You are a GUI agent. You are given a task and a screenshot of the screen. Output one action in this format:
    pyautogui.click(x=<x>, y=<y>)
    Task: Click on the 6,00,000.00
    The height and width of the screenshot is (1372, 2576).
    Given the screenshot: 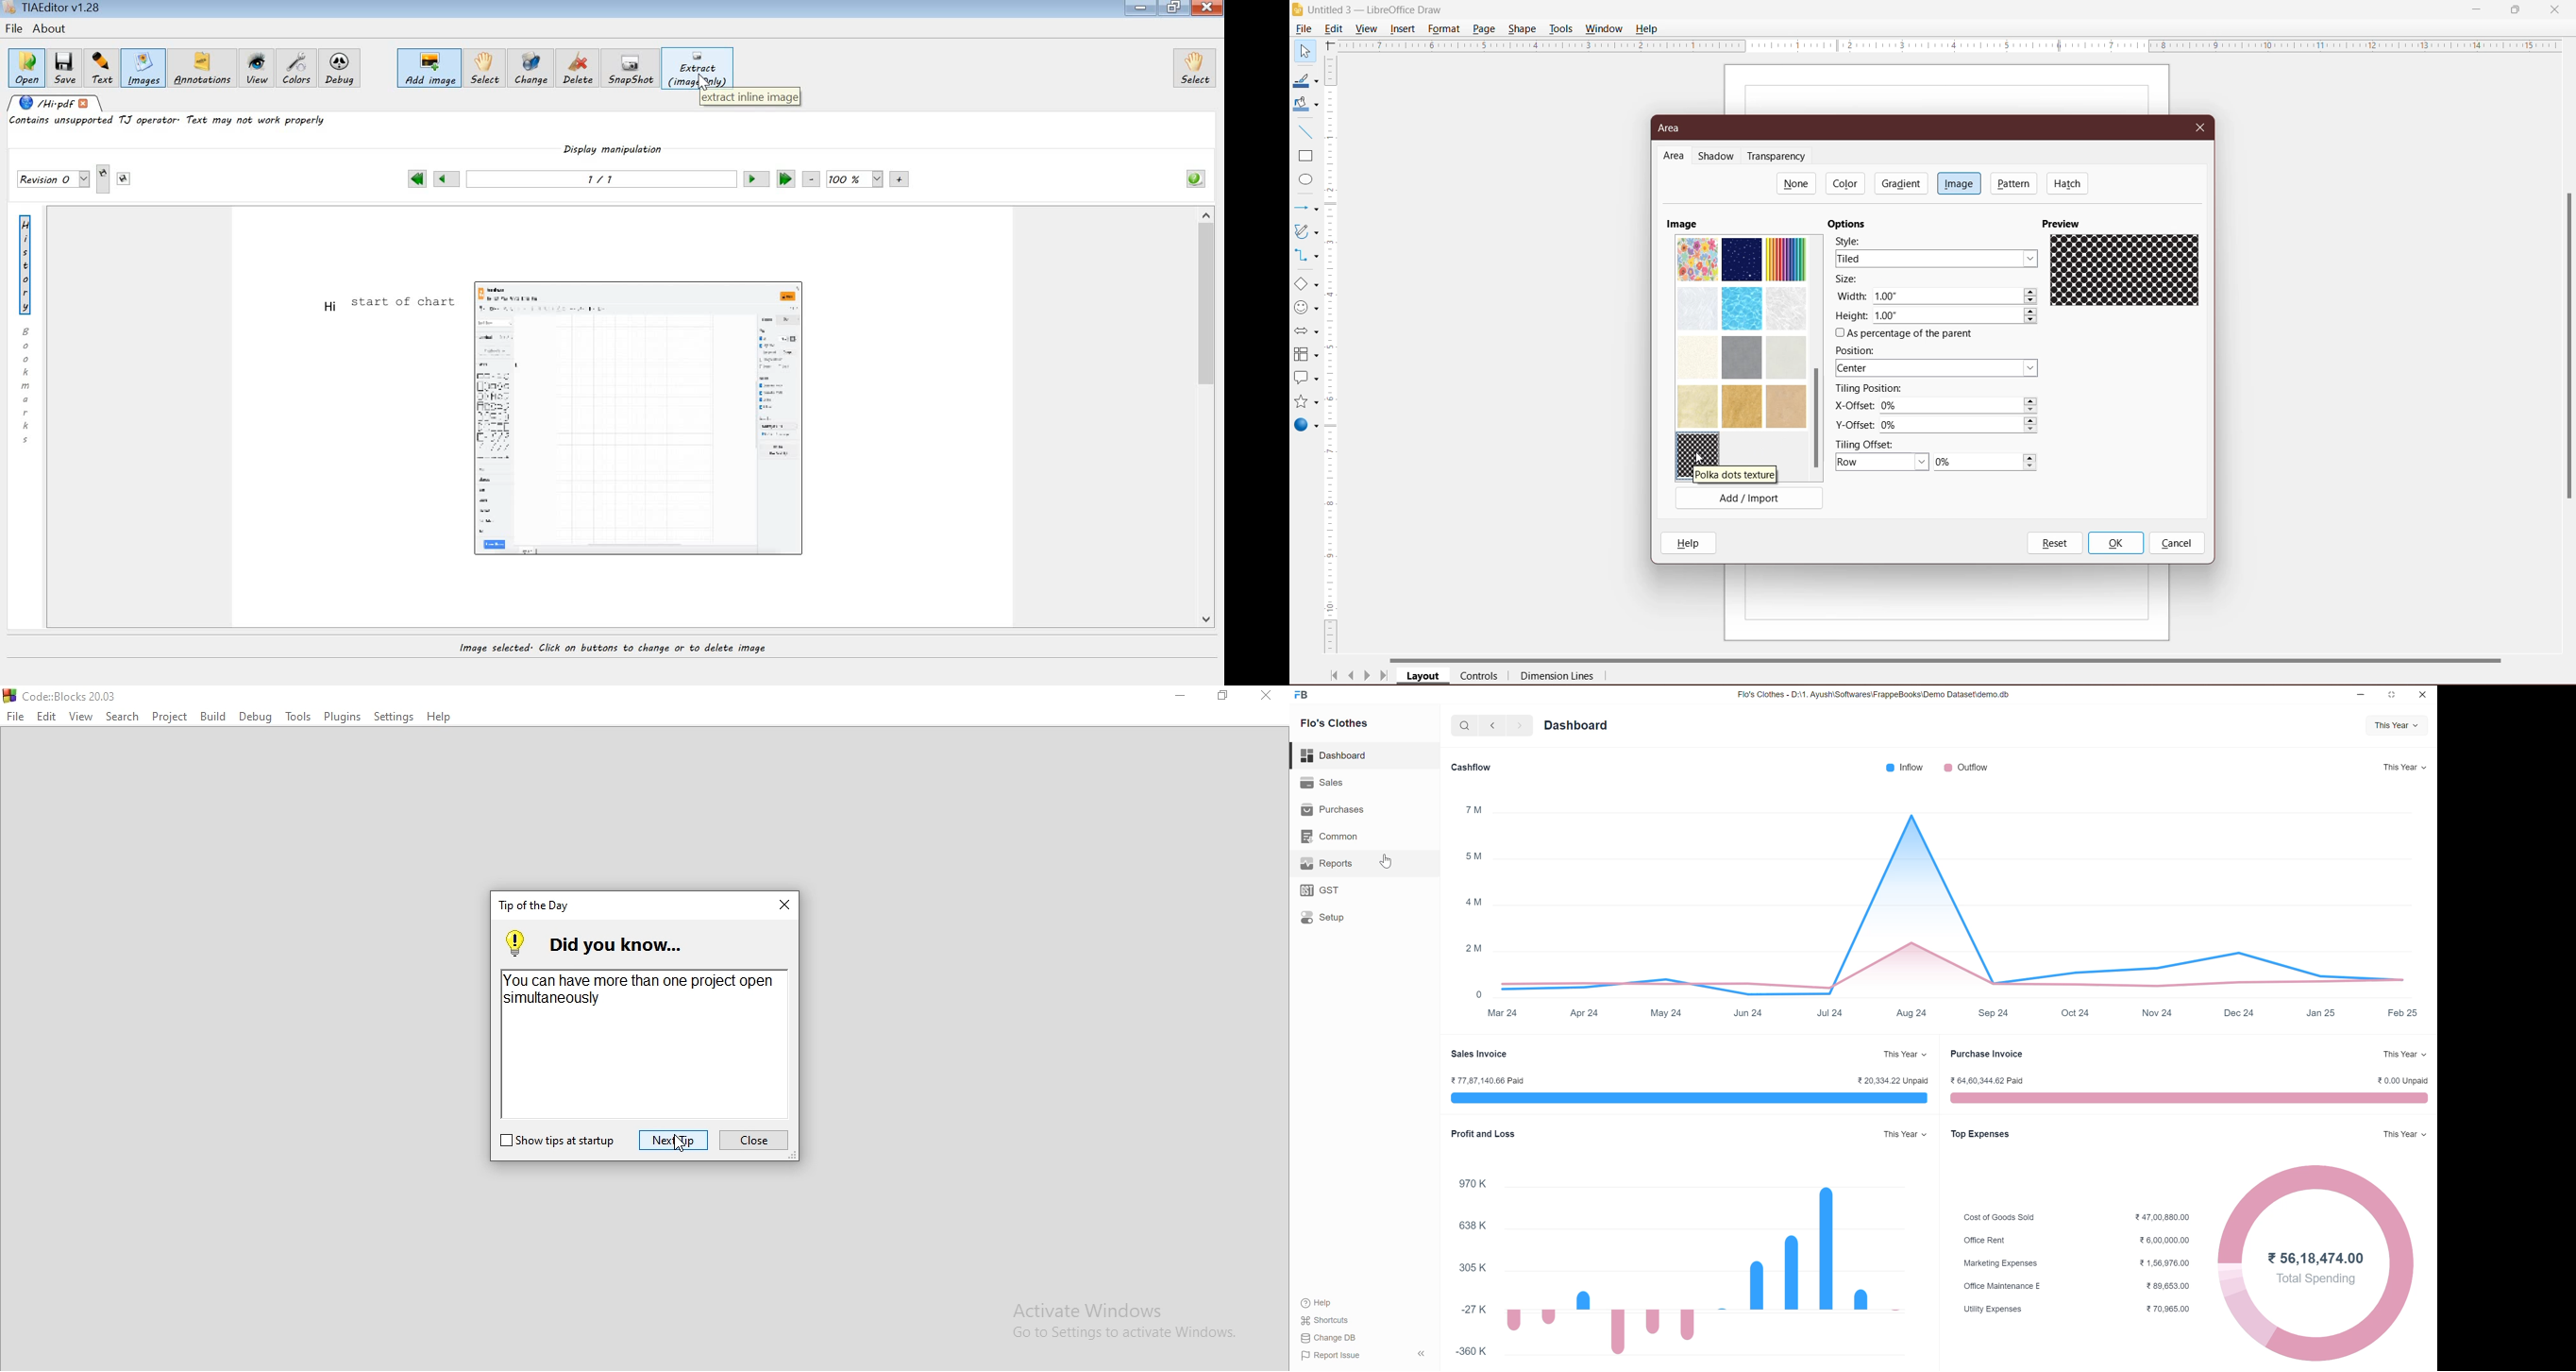 What is the action you would take?
    pyautogui.click(x=2168, y=1241)
    